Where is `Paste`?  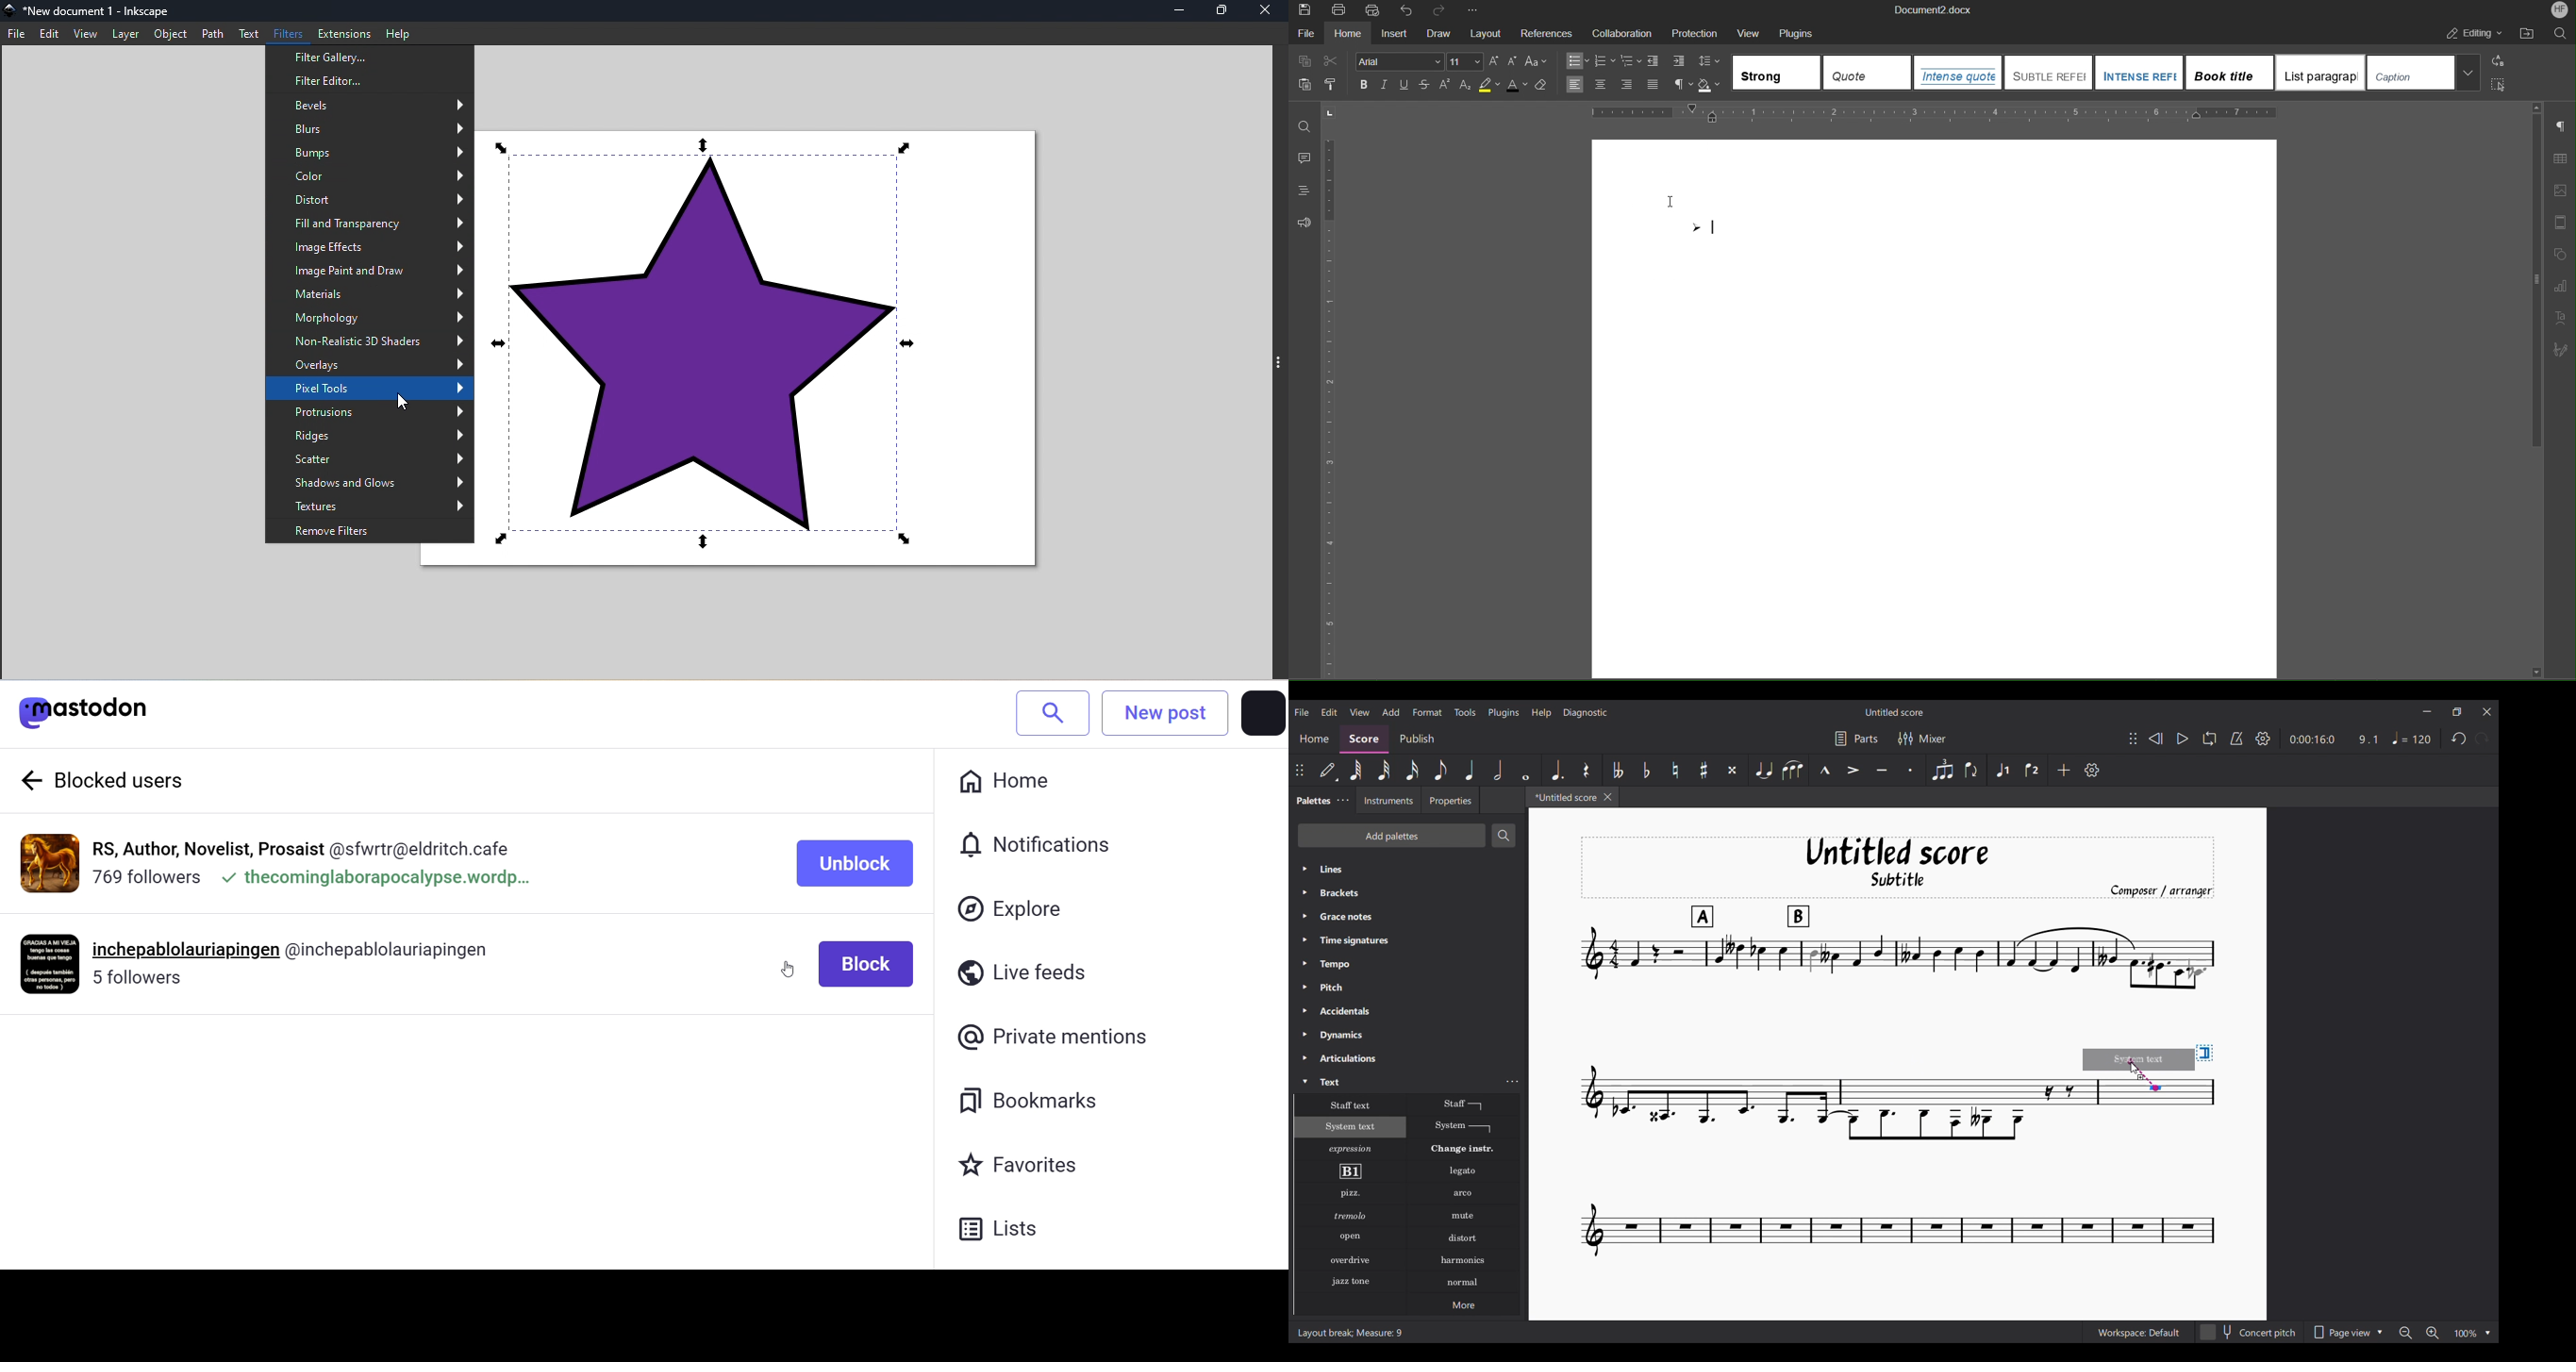
Paste is located at coordinates (1304, 84).